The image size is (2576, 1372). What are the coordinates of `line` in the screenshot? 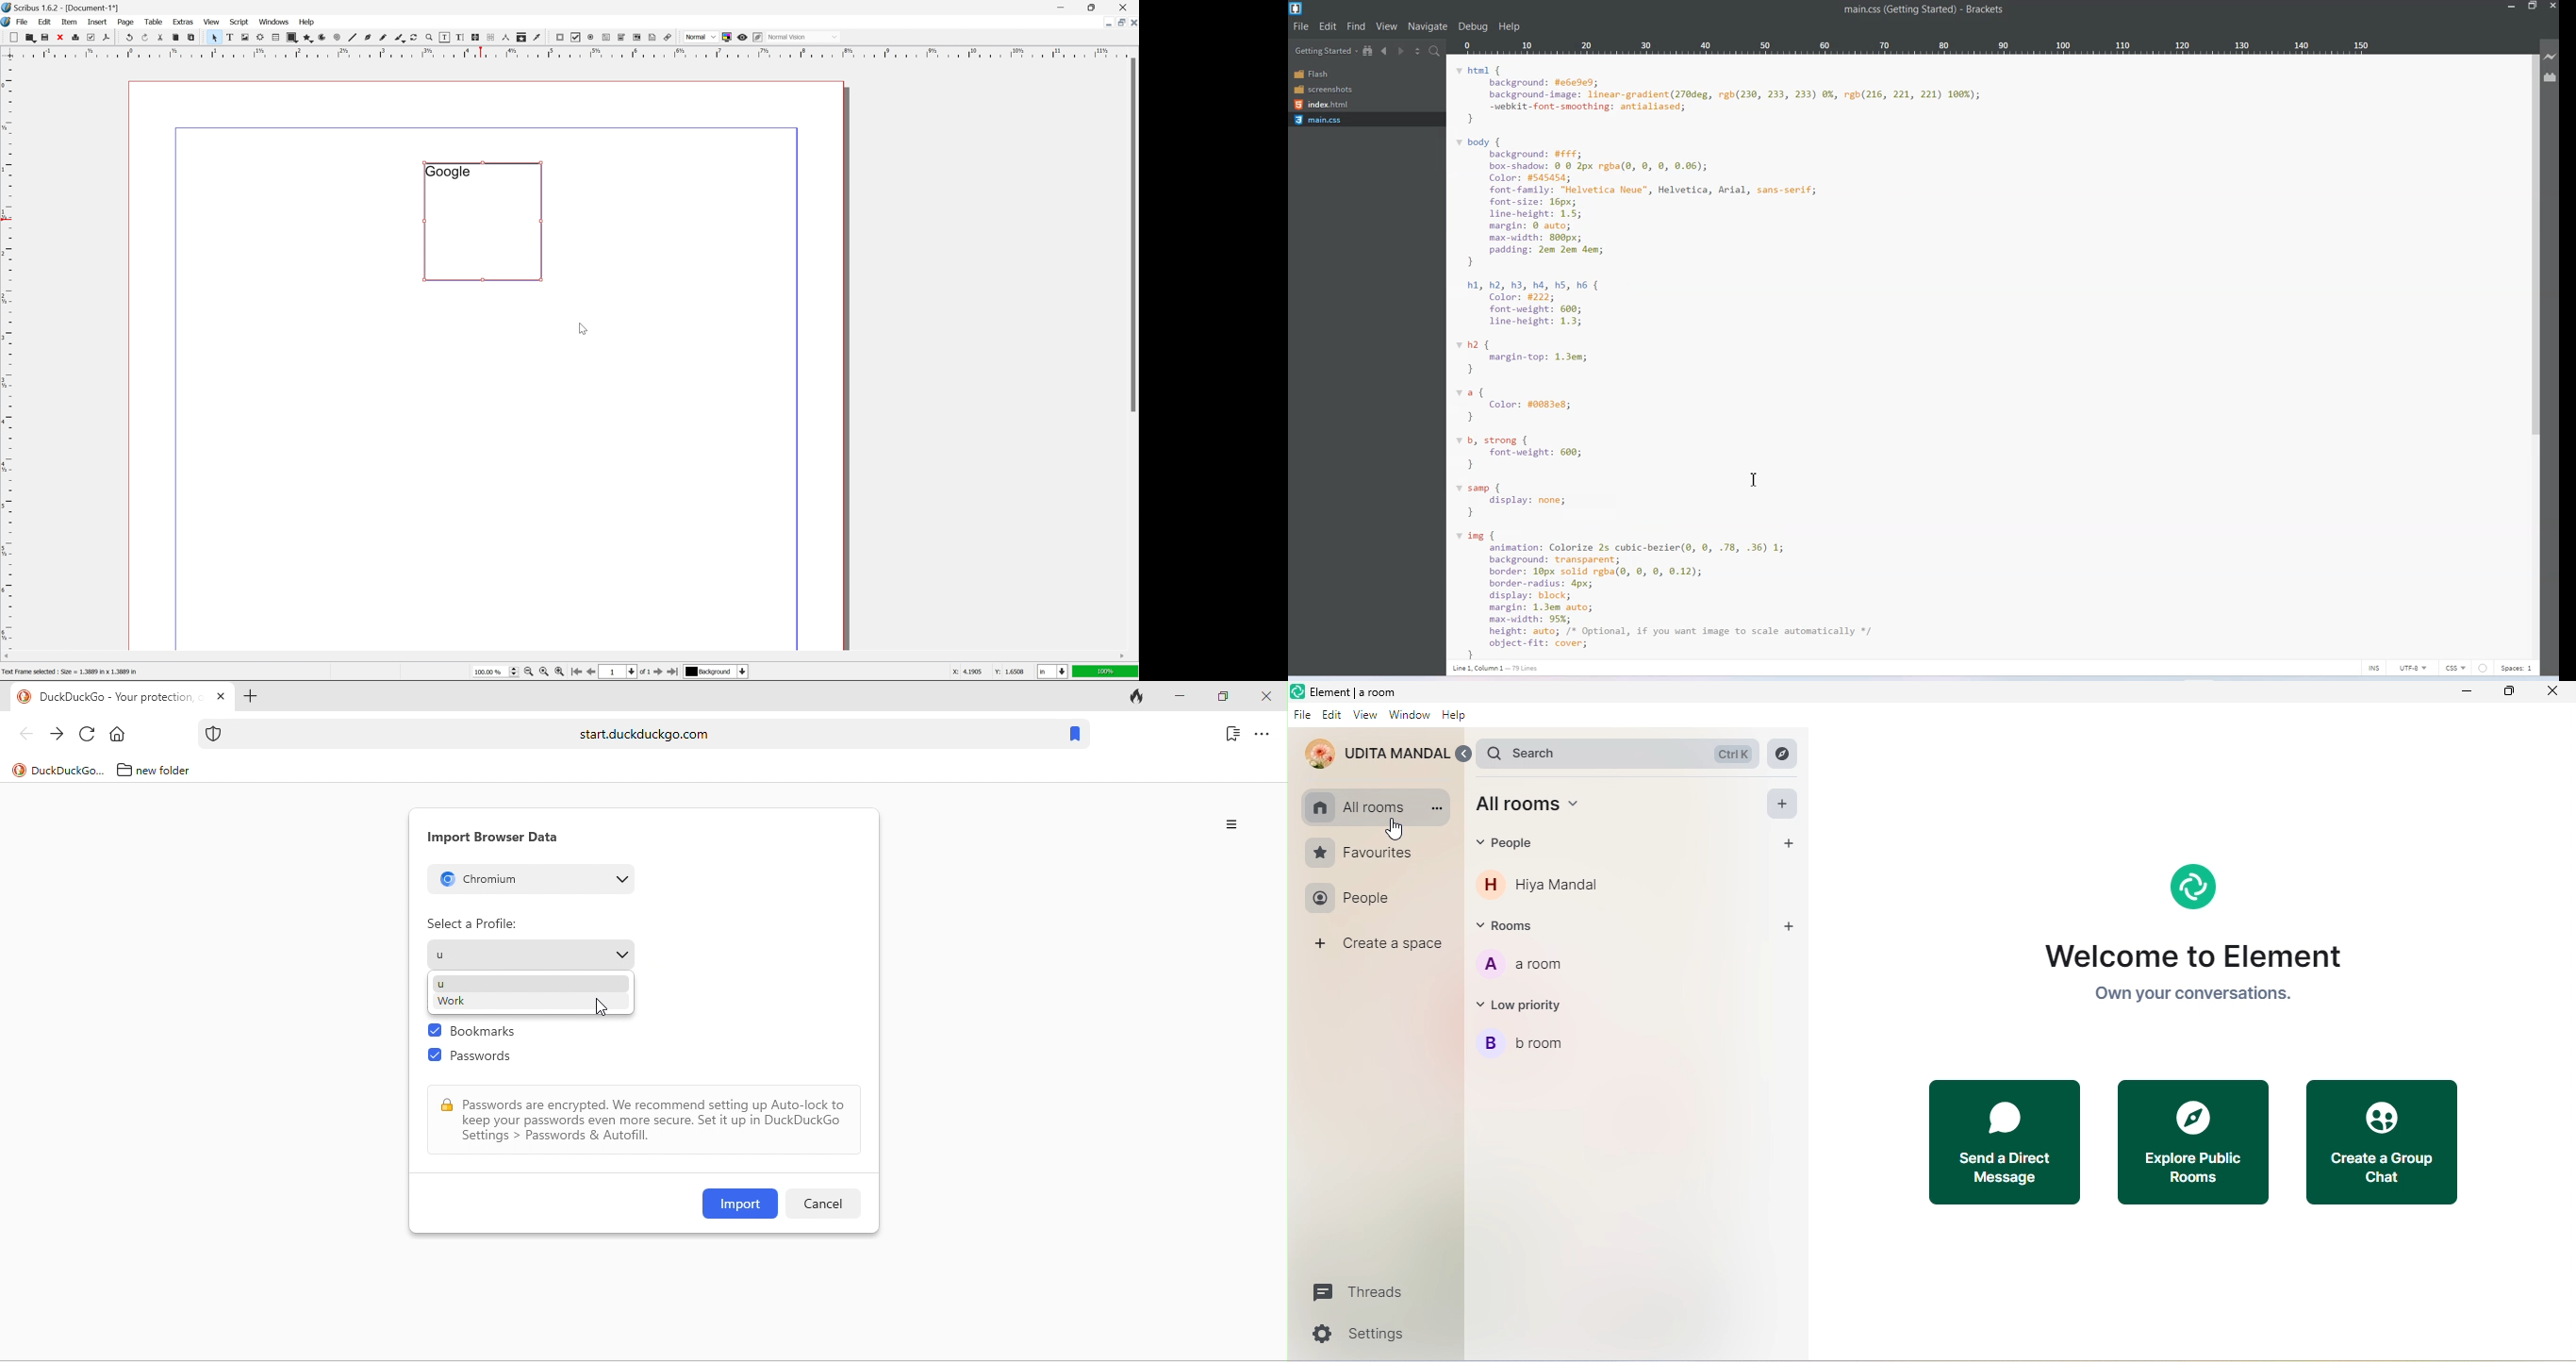 It's located at (352, 38).